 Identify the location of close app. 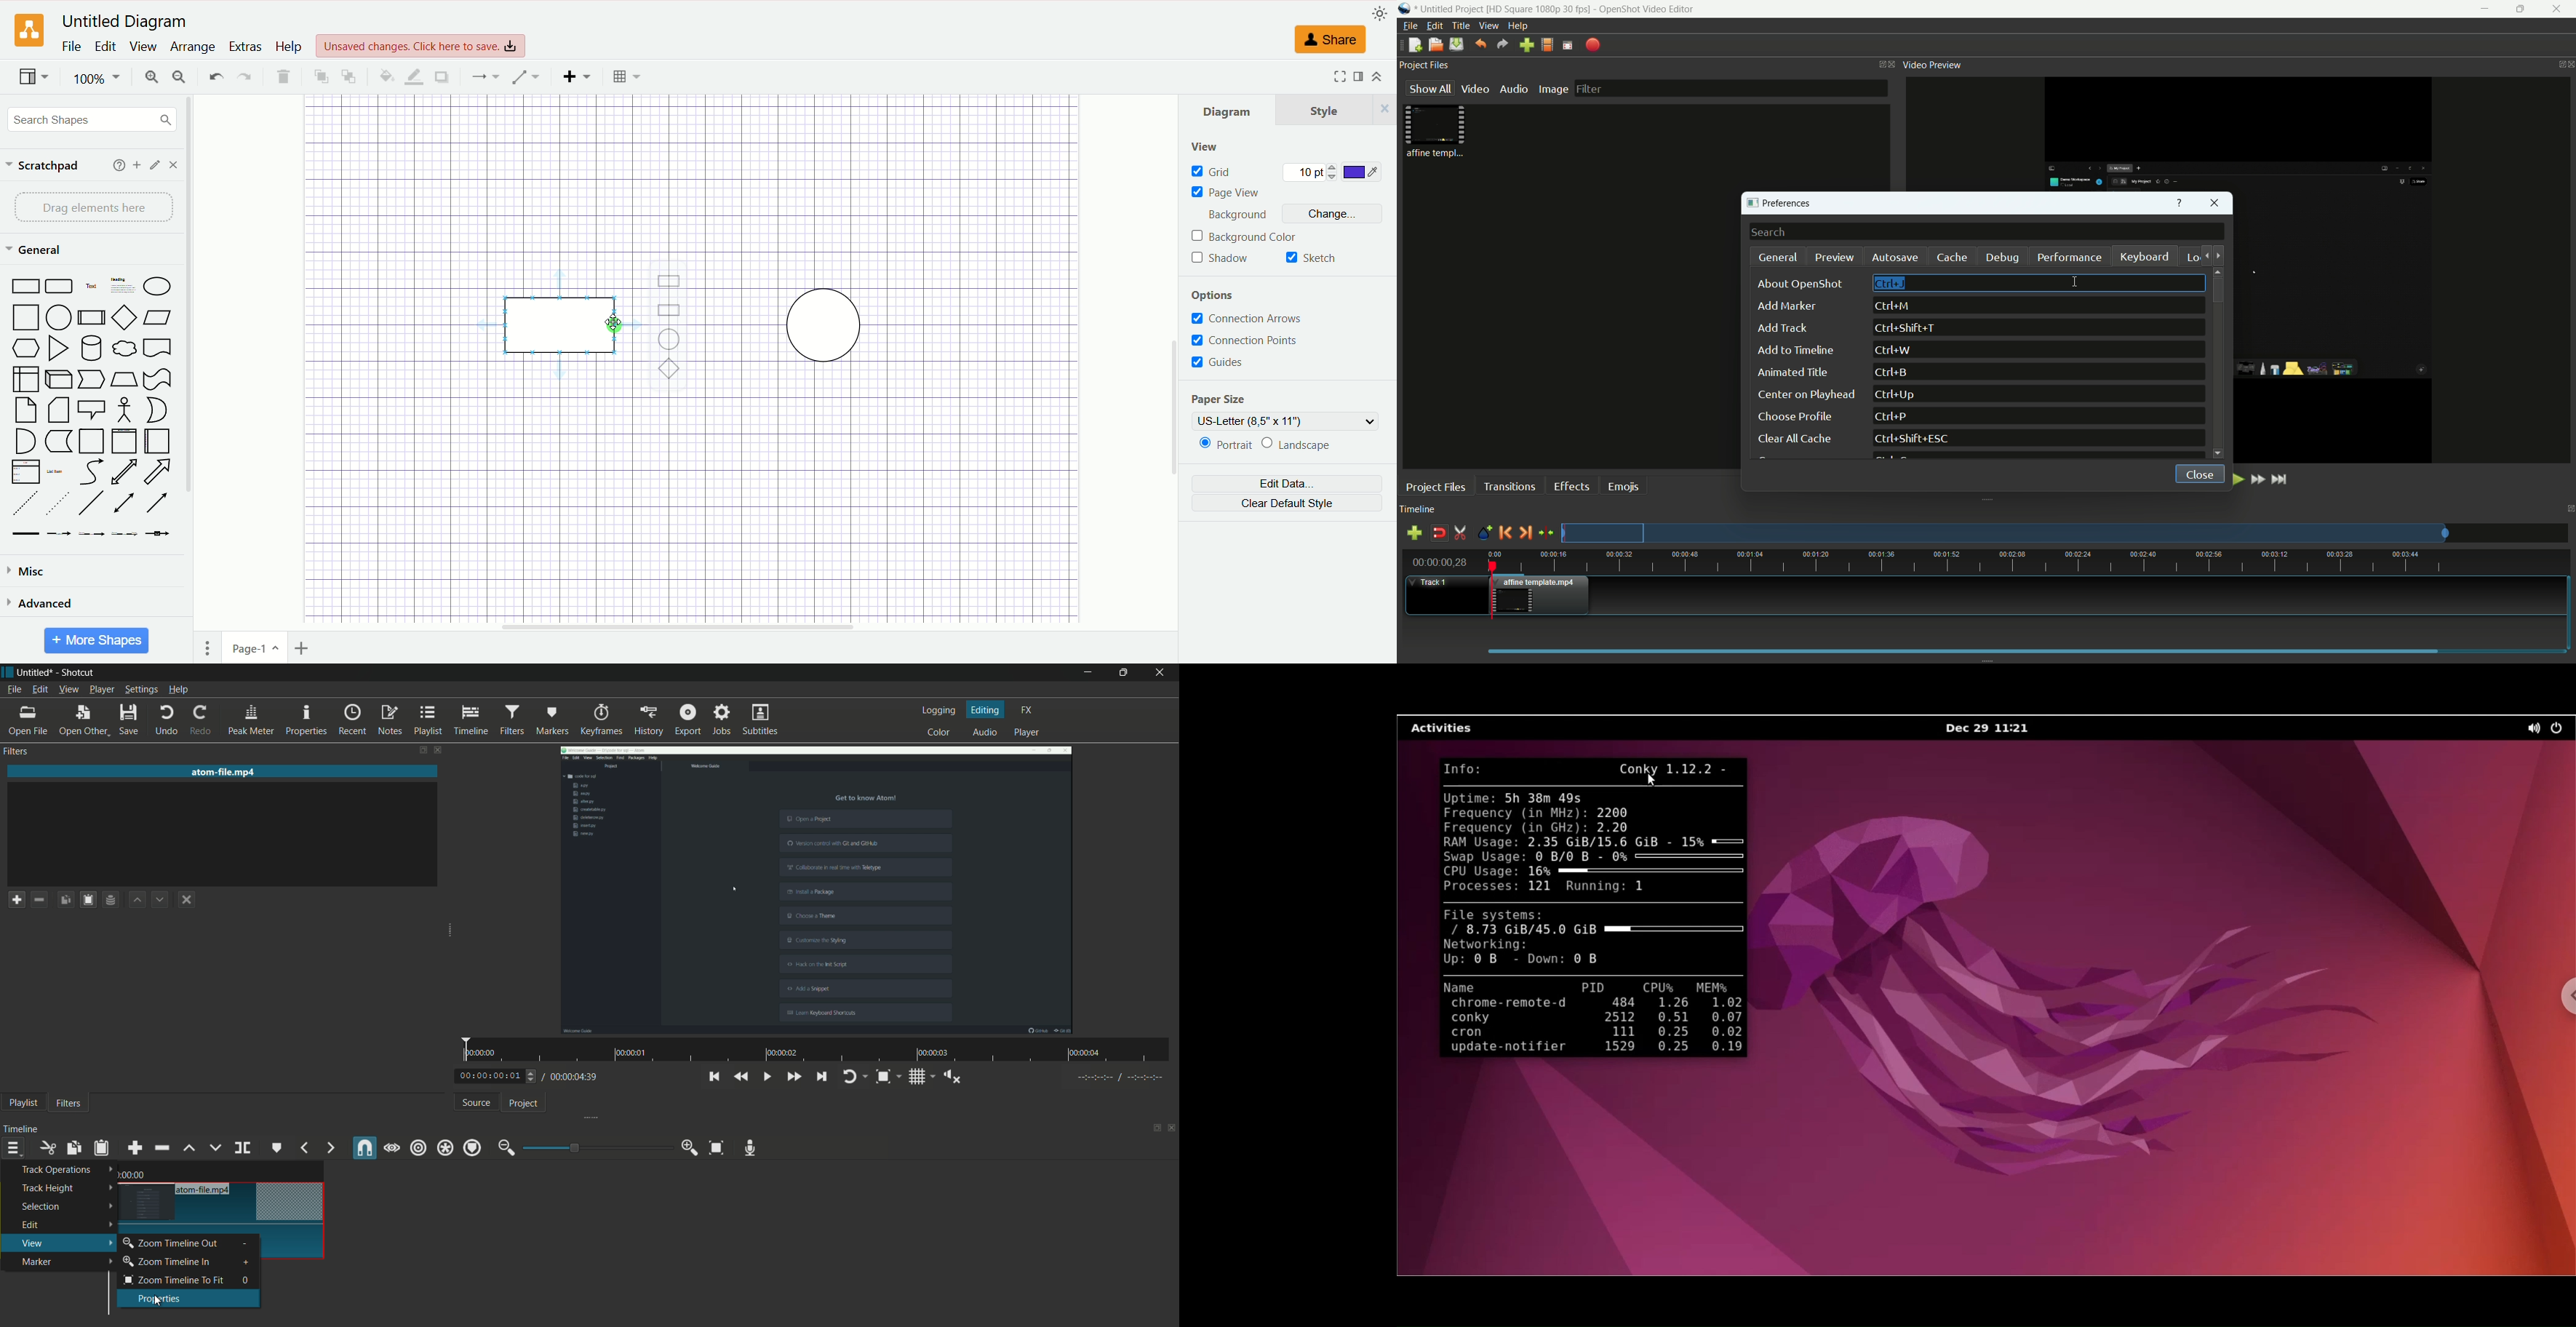
(1161, 673).